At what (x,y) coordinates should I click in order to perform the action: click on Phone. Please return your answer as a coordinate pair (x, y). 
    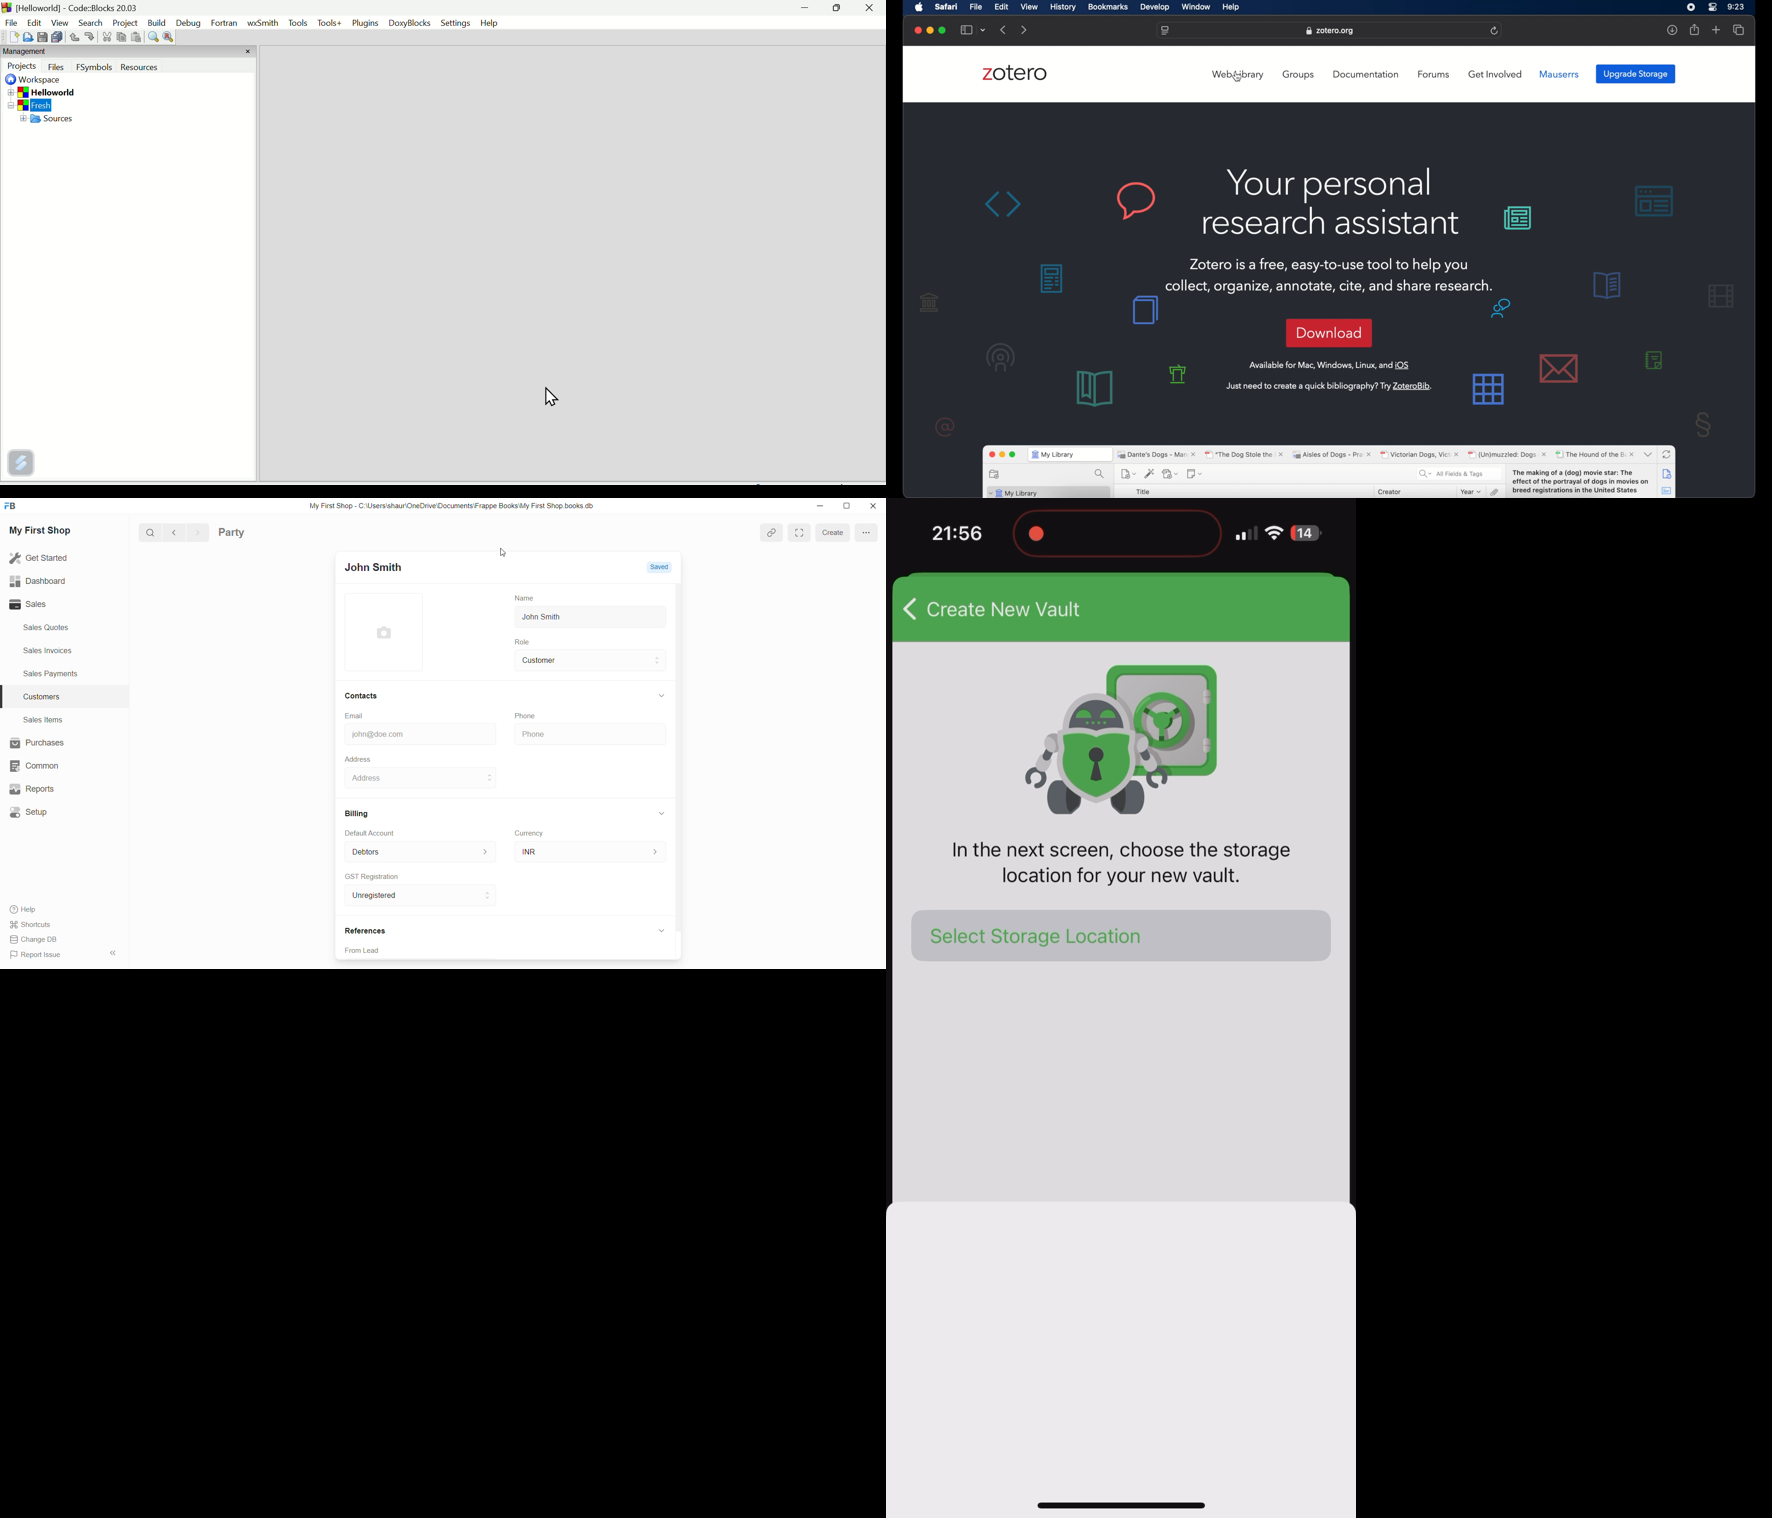
    Looking at the image, I should click on (528, 715).